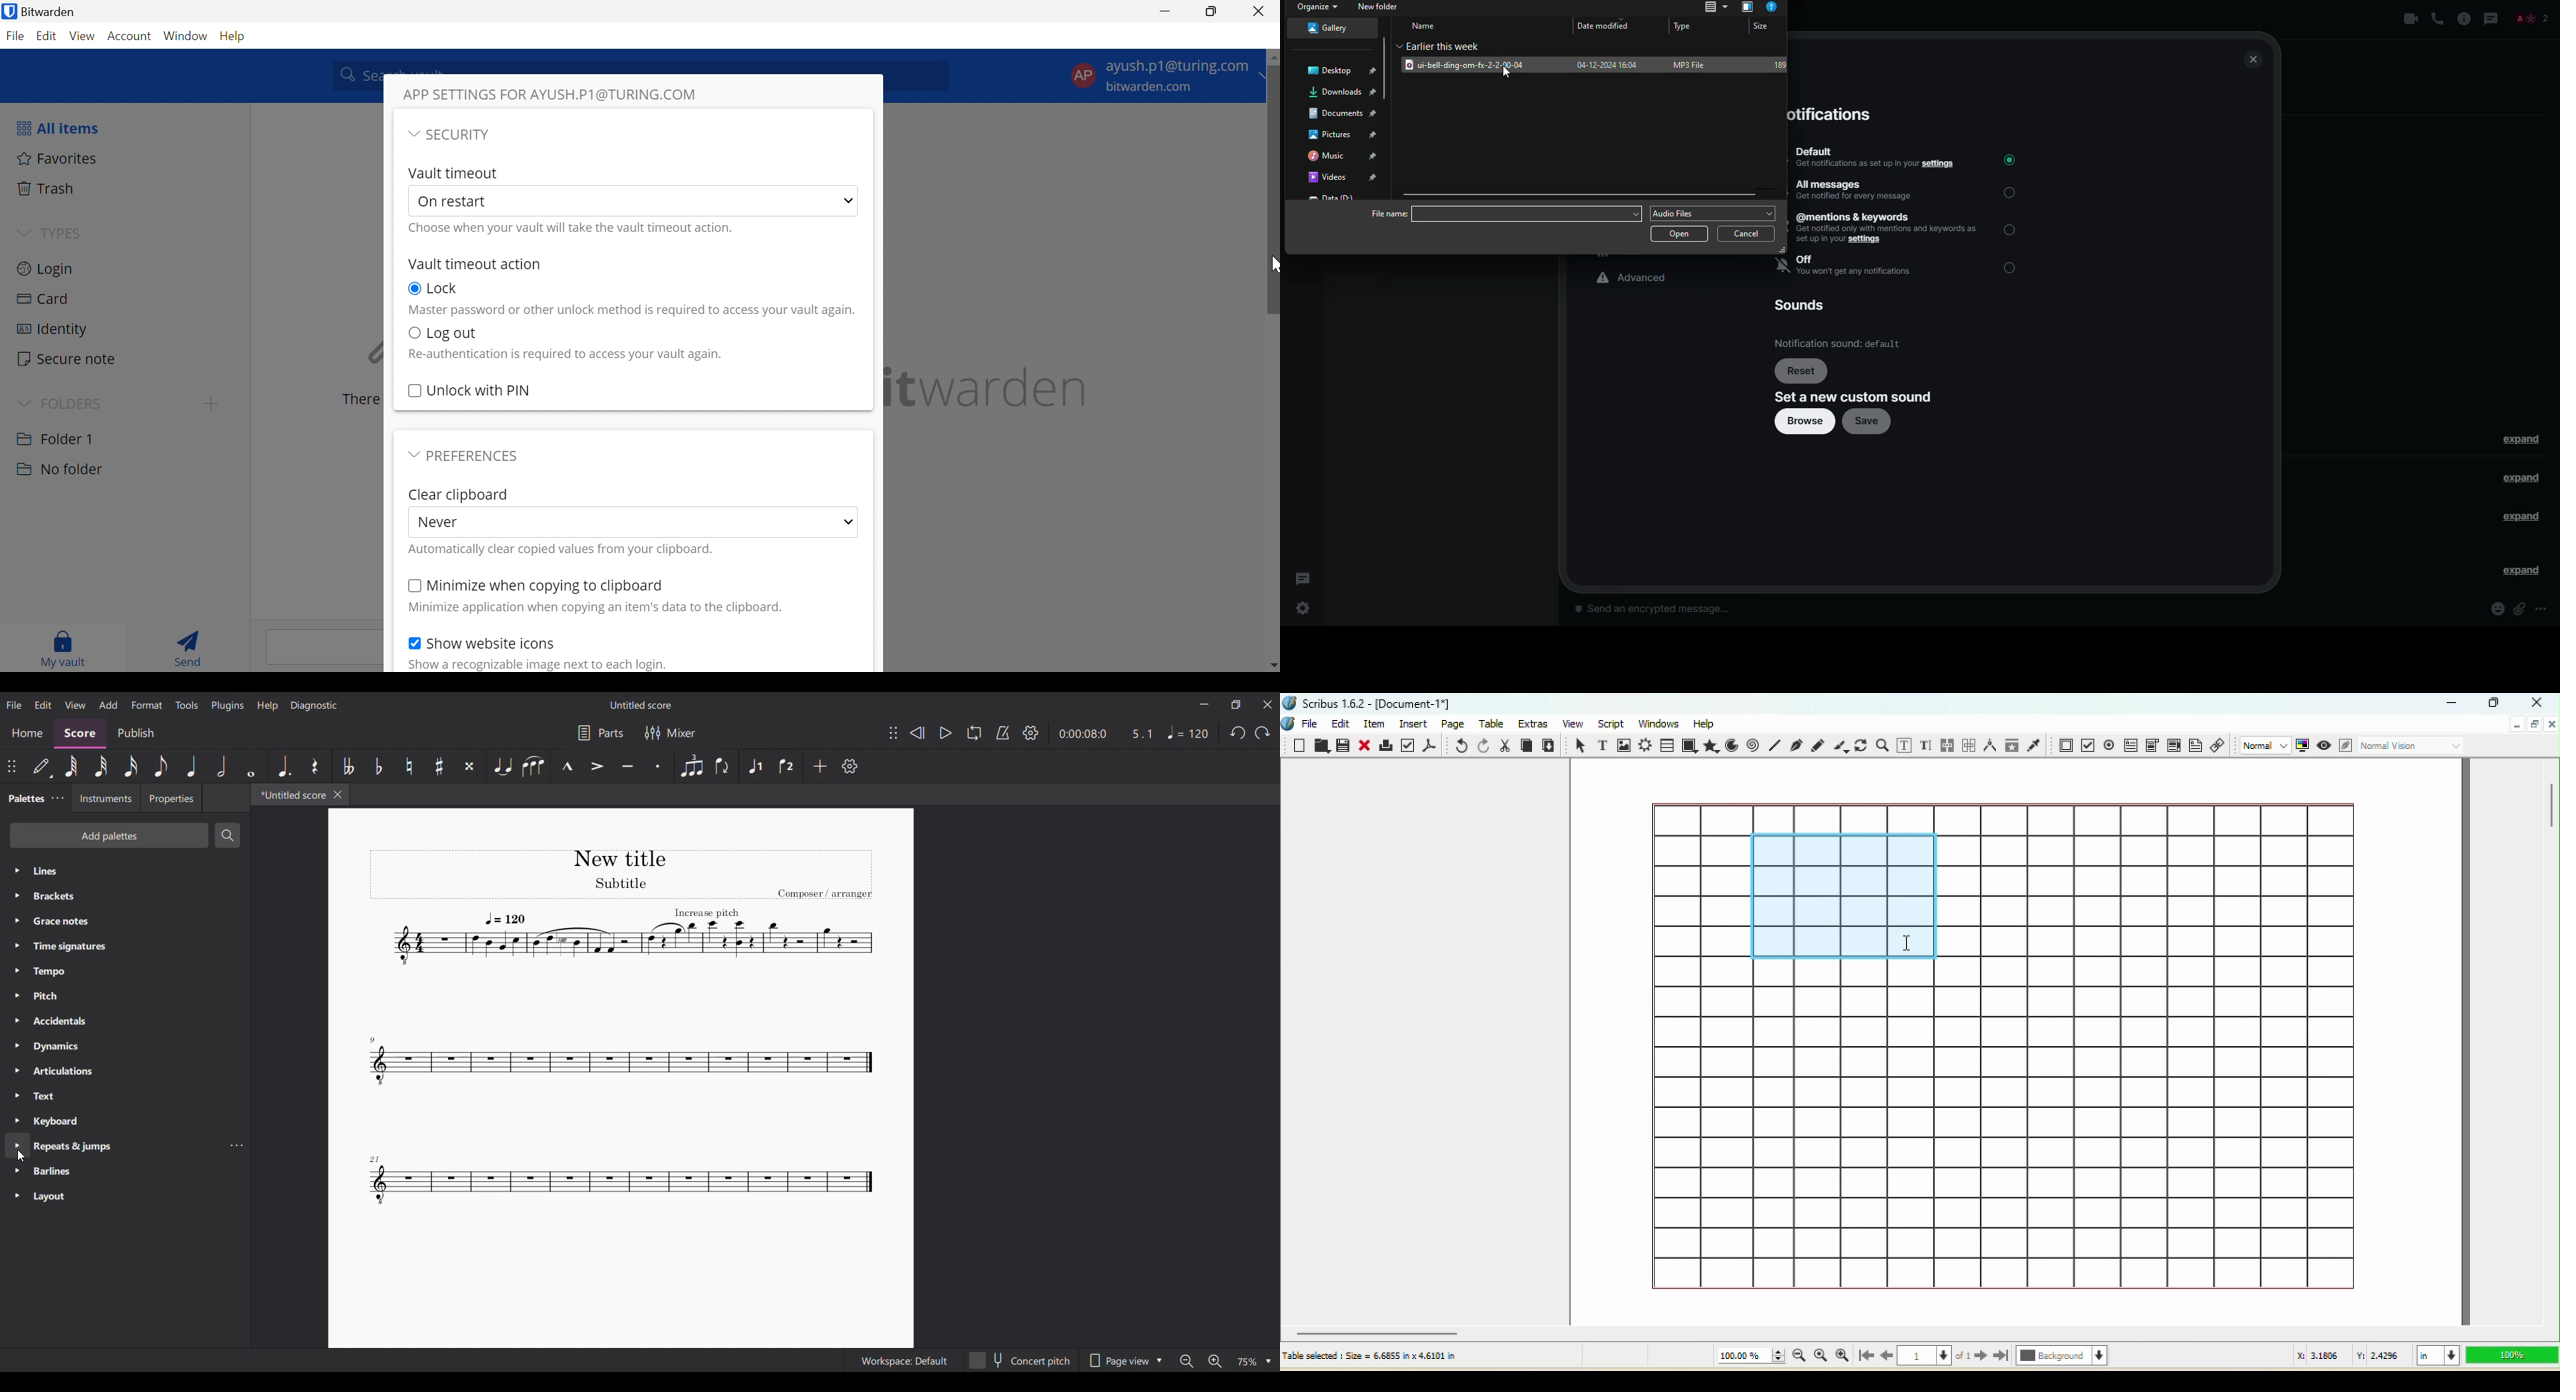 This screenshot has width=2576, height=1400. What do you see at coordinates (755, 766) in the screenshot?
I see `Voice 1` at bounding box center [755, 766].